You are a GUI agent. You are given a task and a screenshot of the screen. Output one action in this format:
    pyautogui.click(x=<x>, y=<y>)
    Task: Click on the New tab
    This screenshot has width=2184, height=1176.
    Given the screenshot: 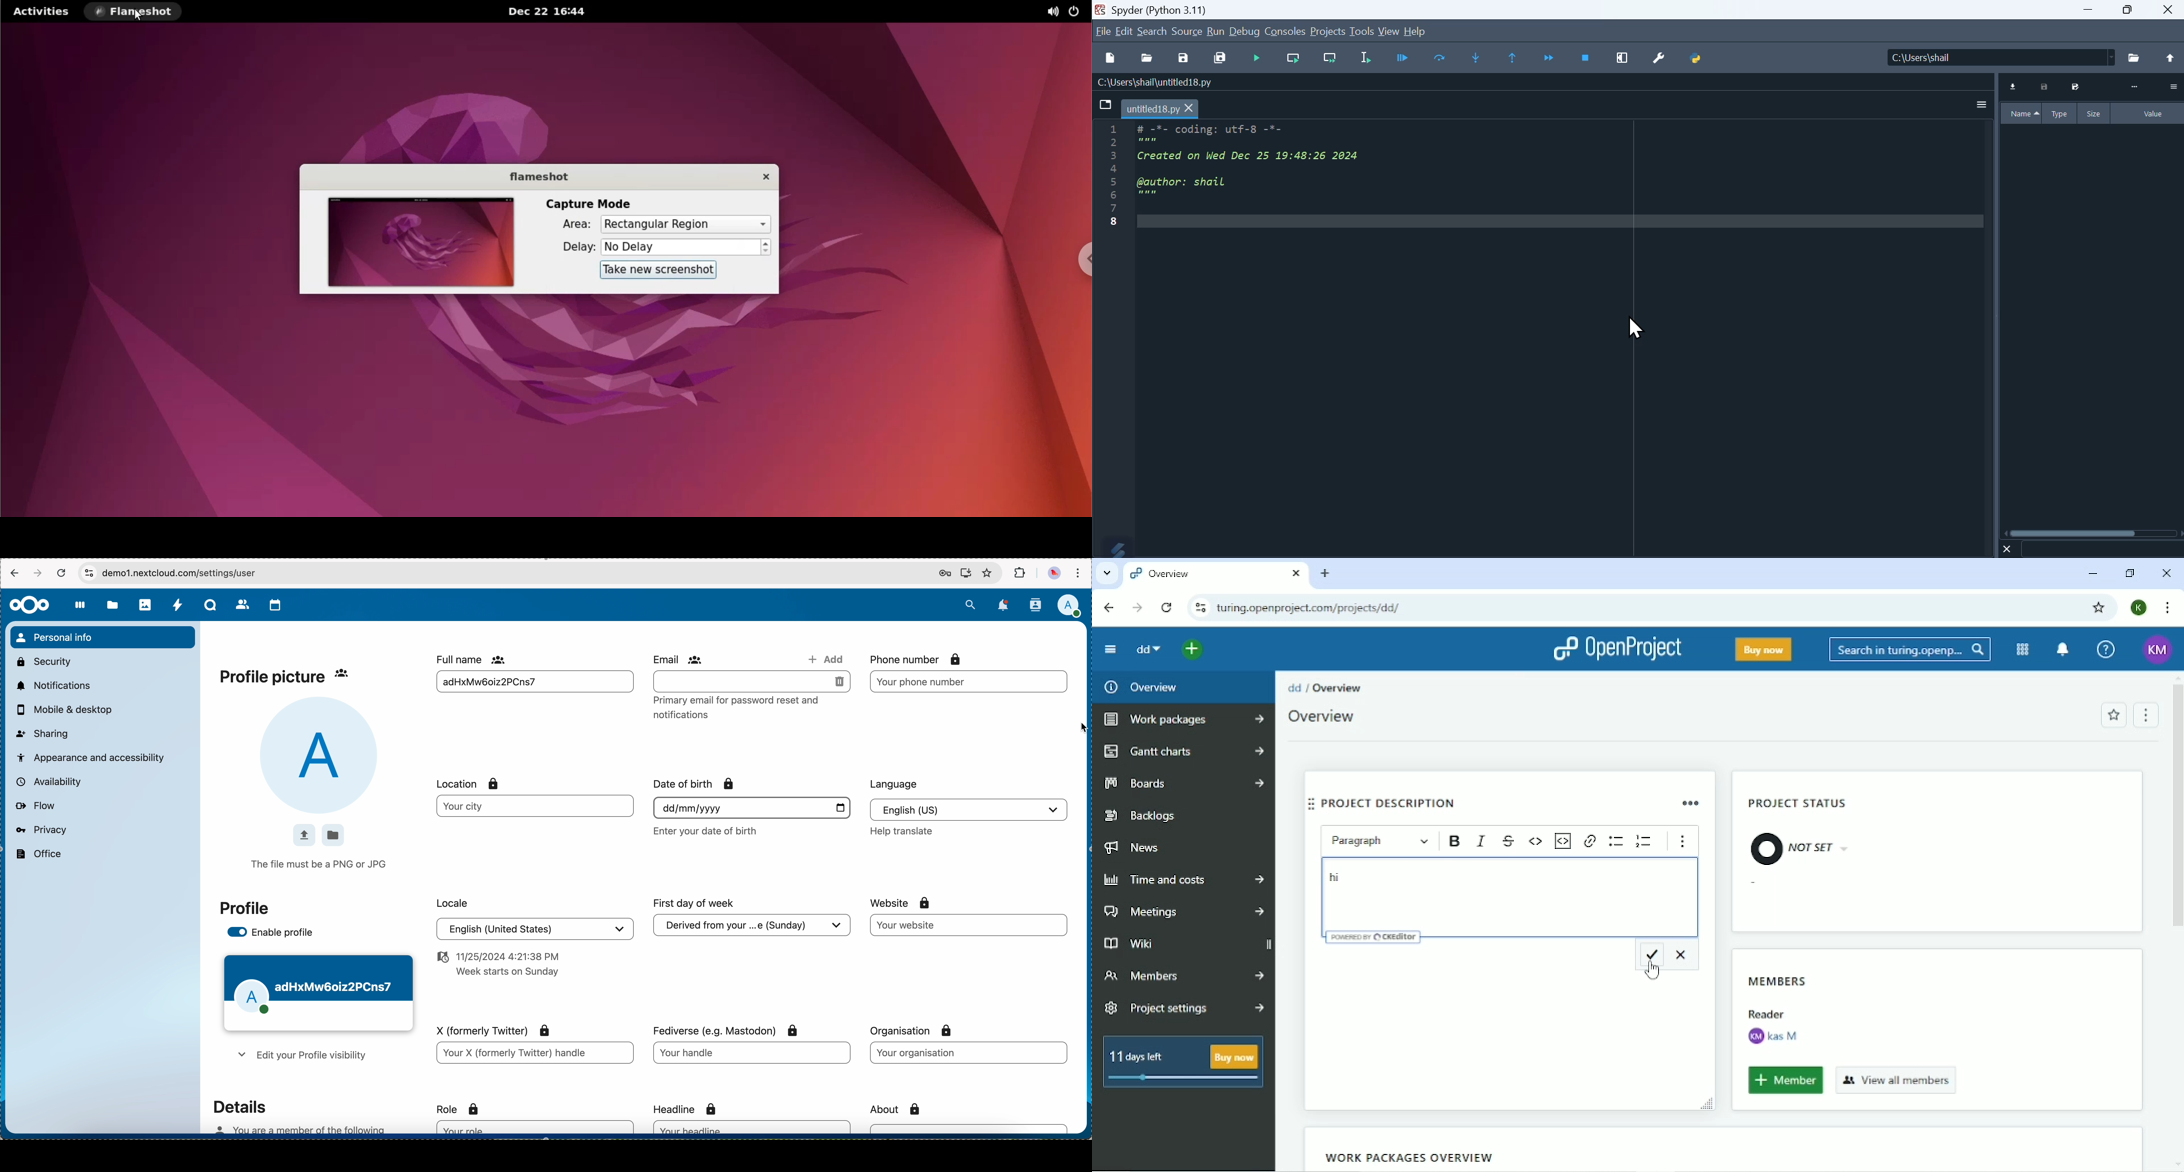 What is the action you would take?
    pyautogui.click(x=1326, y=573)
    